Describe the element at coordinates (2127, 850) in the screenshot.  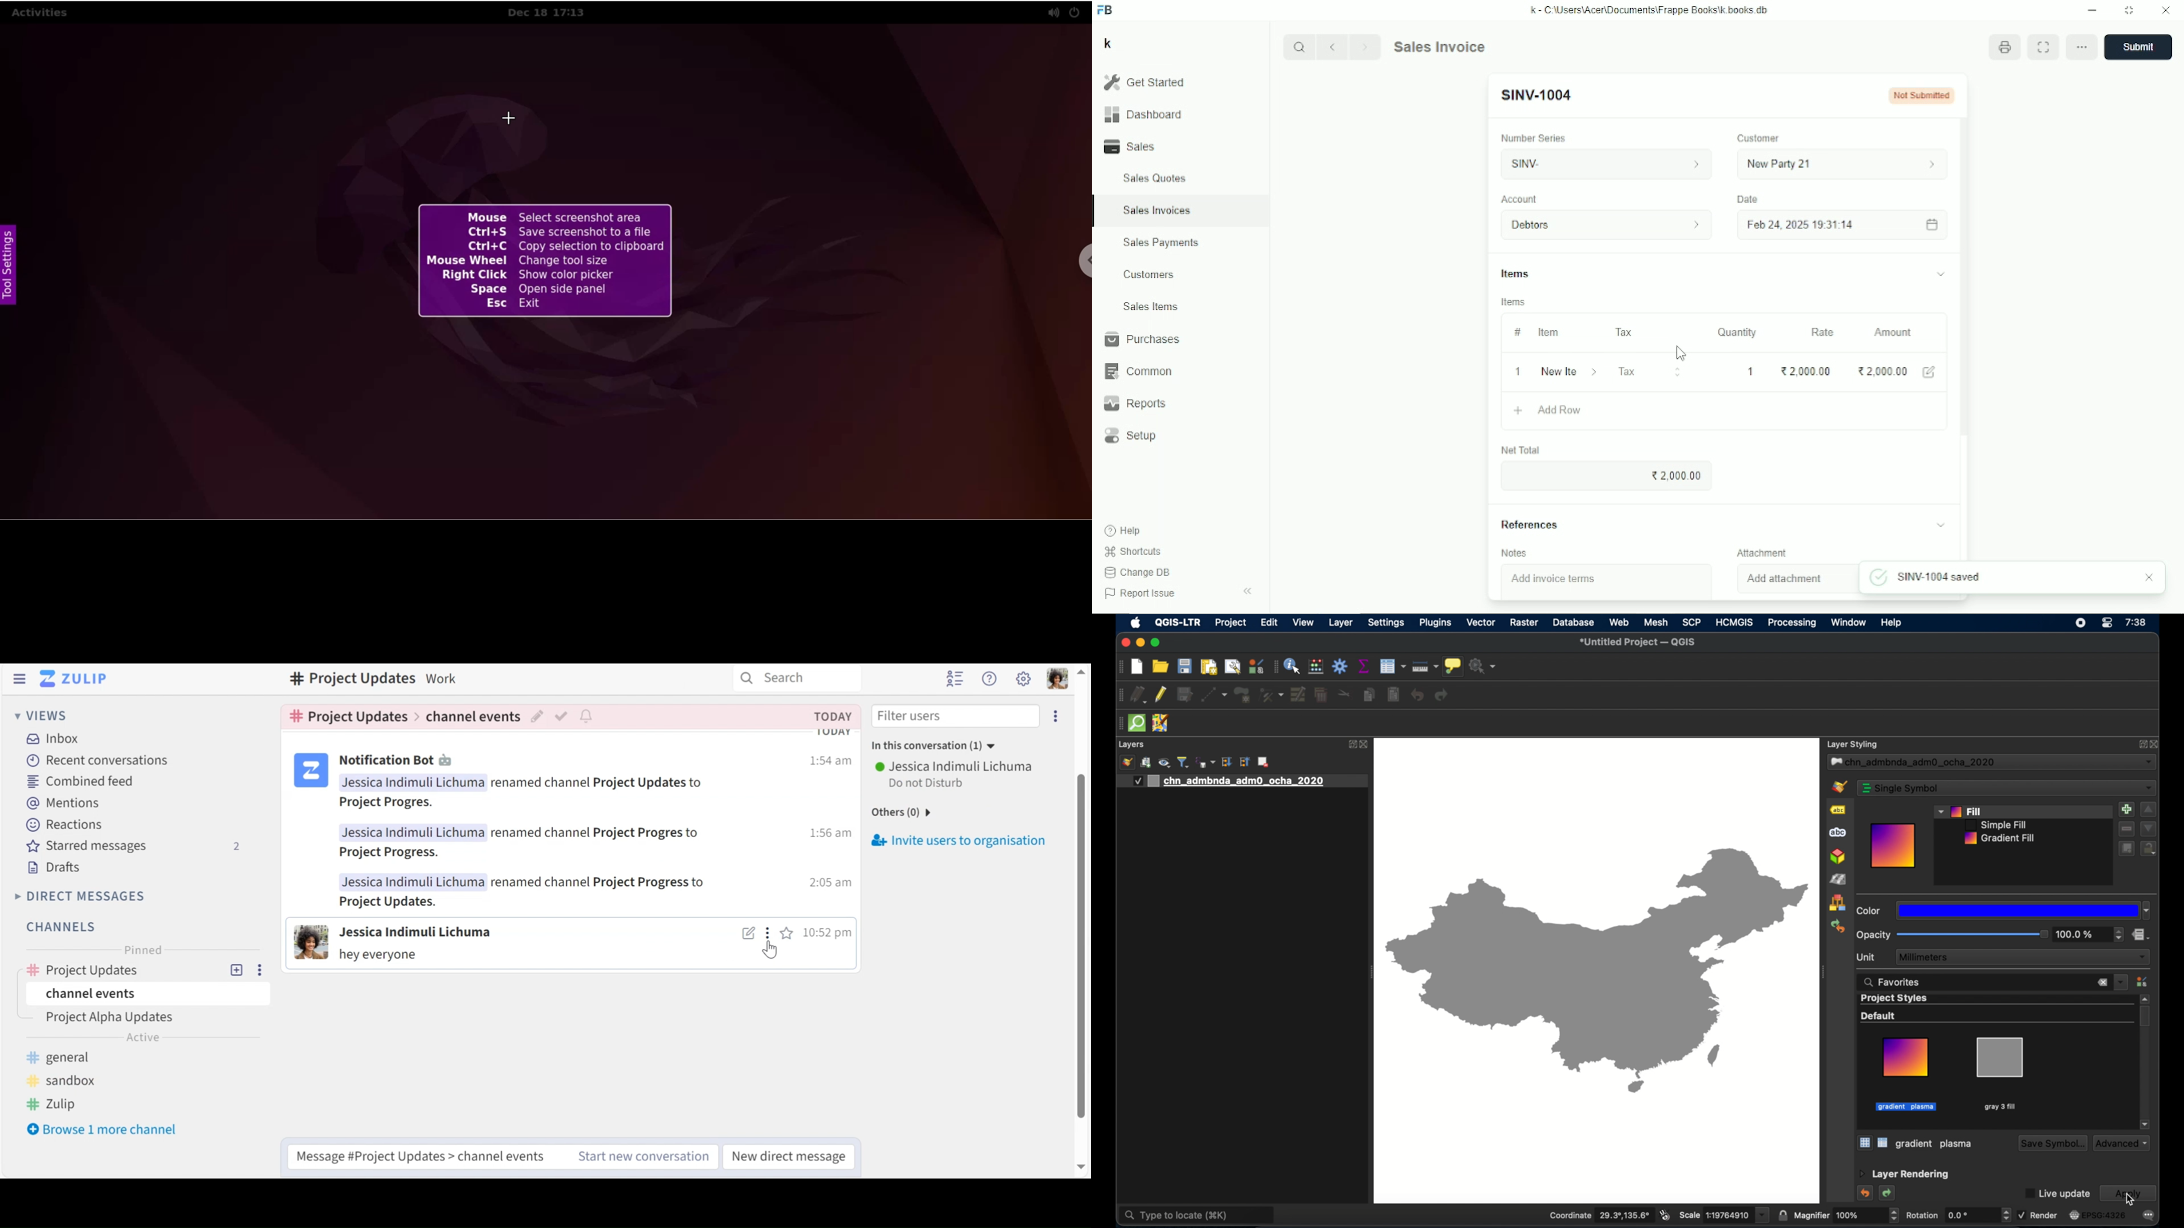
I see `duplicate` at that location.